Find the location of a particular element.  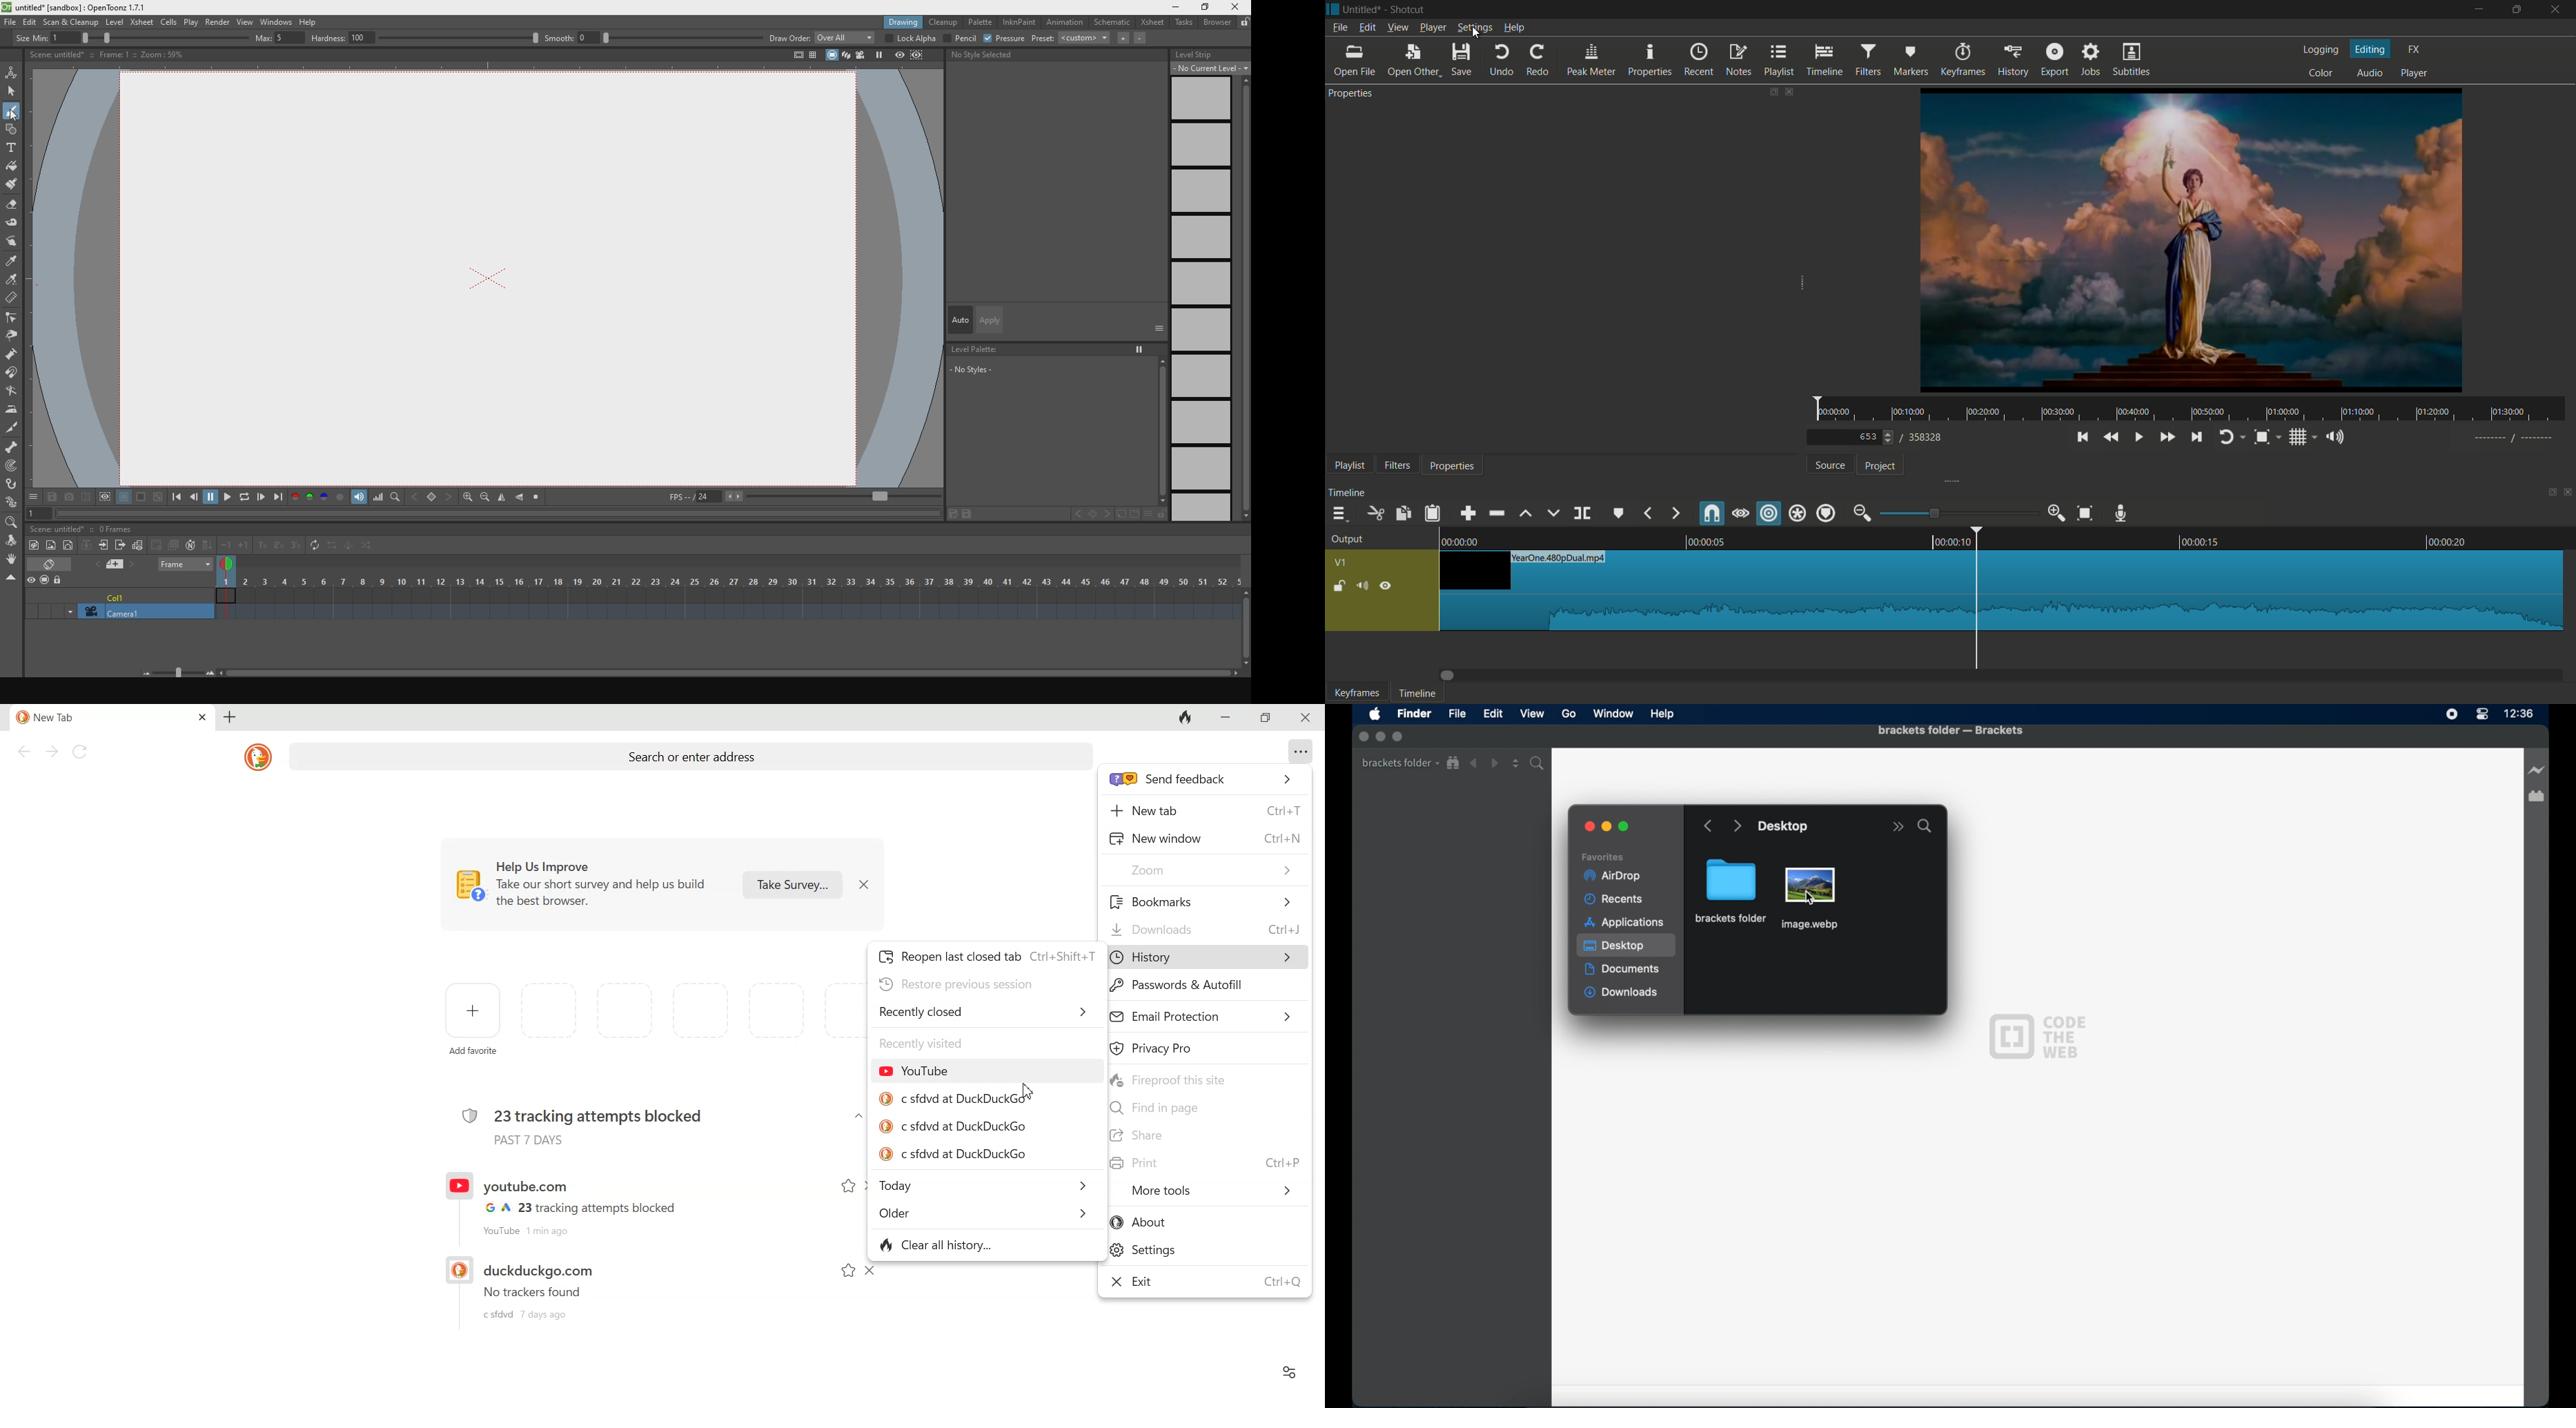

change layout is located at coordinates (2548, 493).